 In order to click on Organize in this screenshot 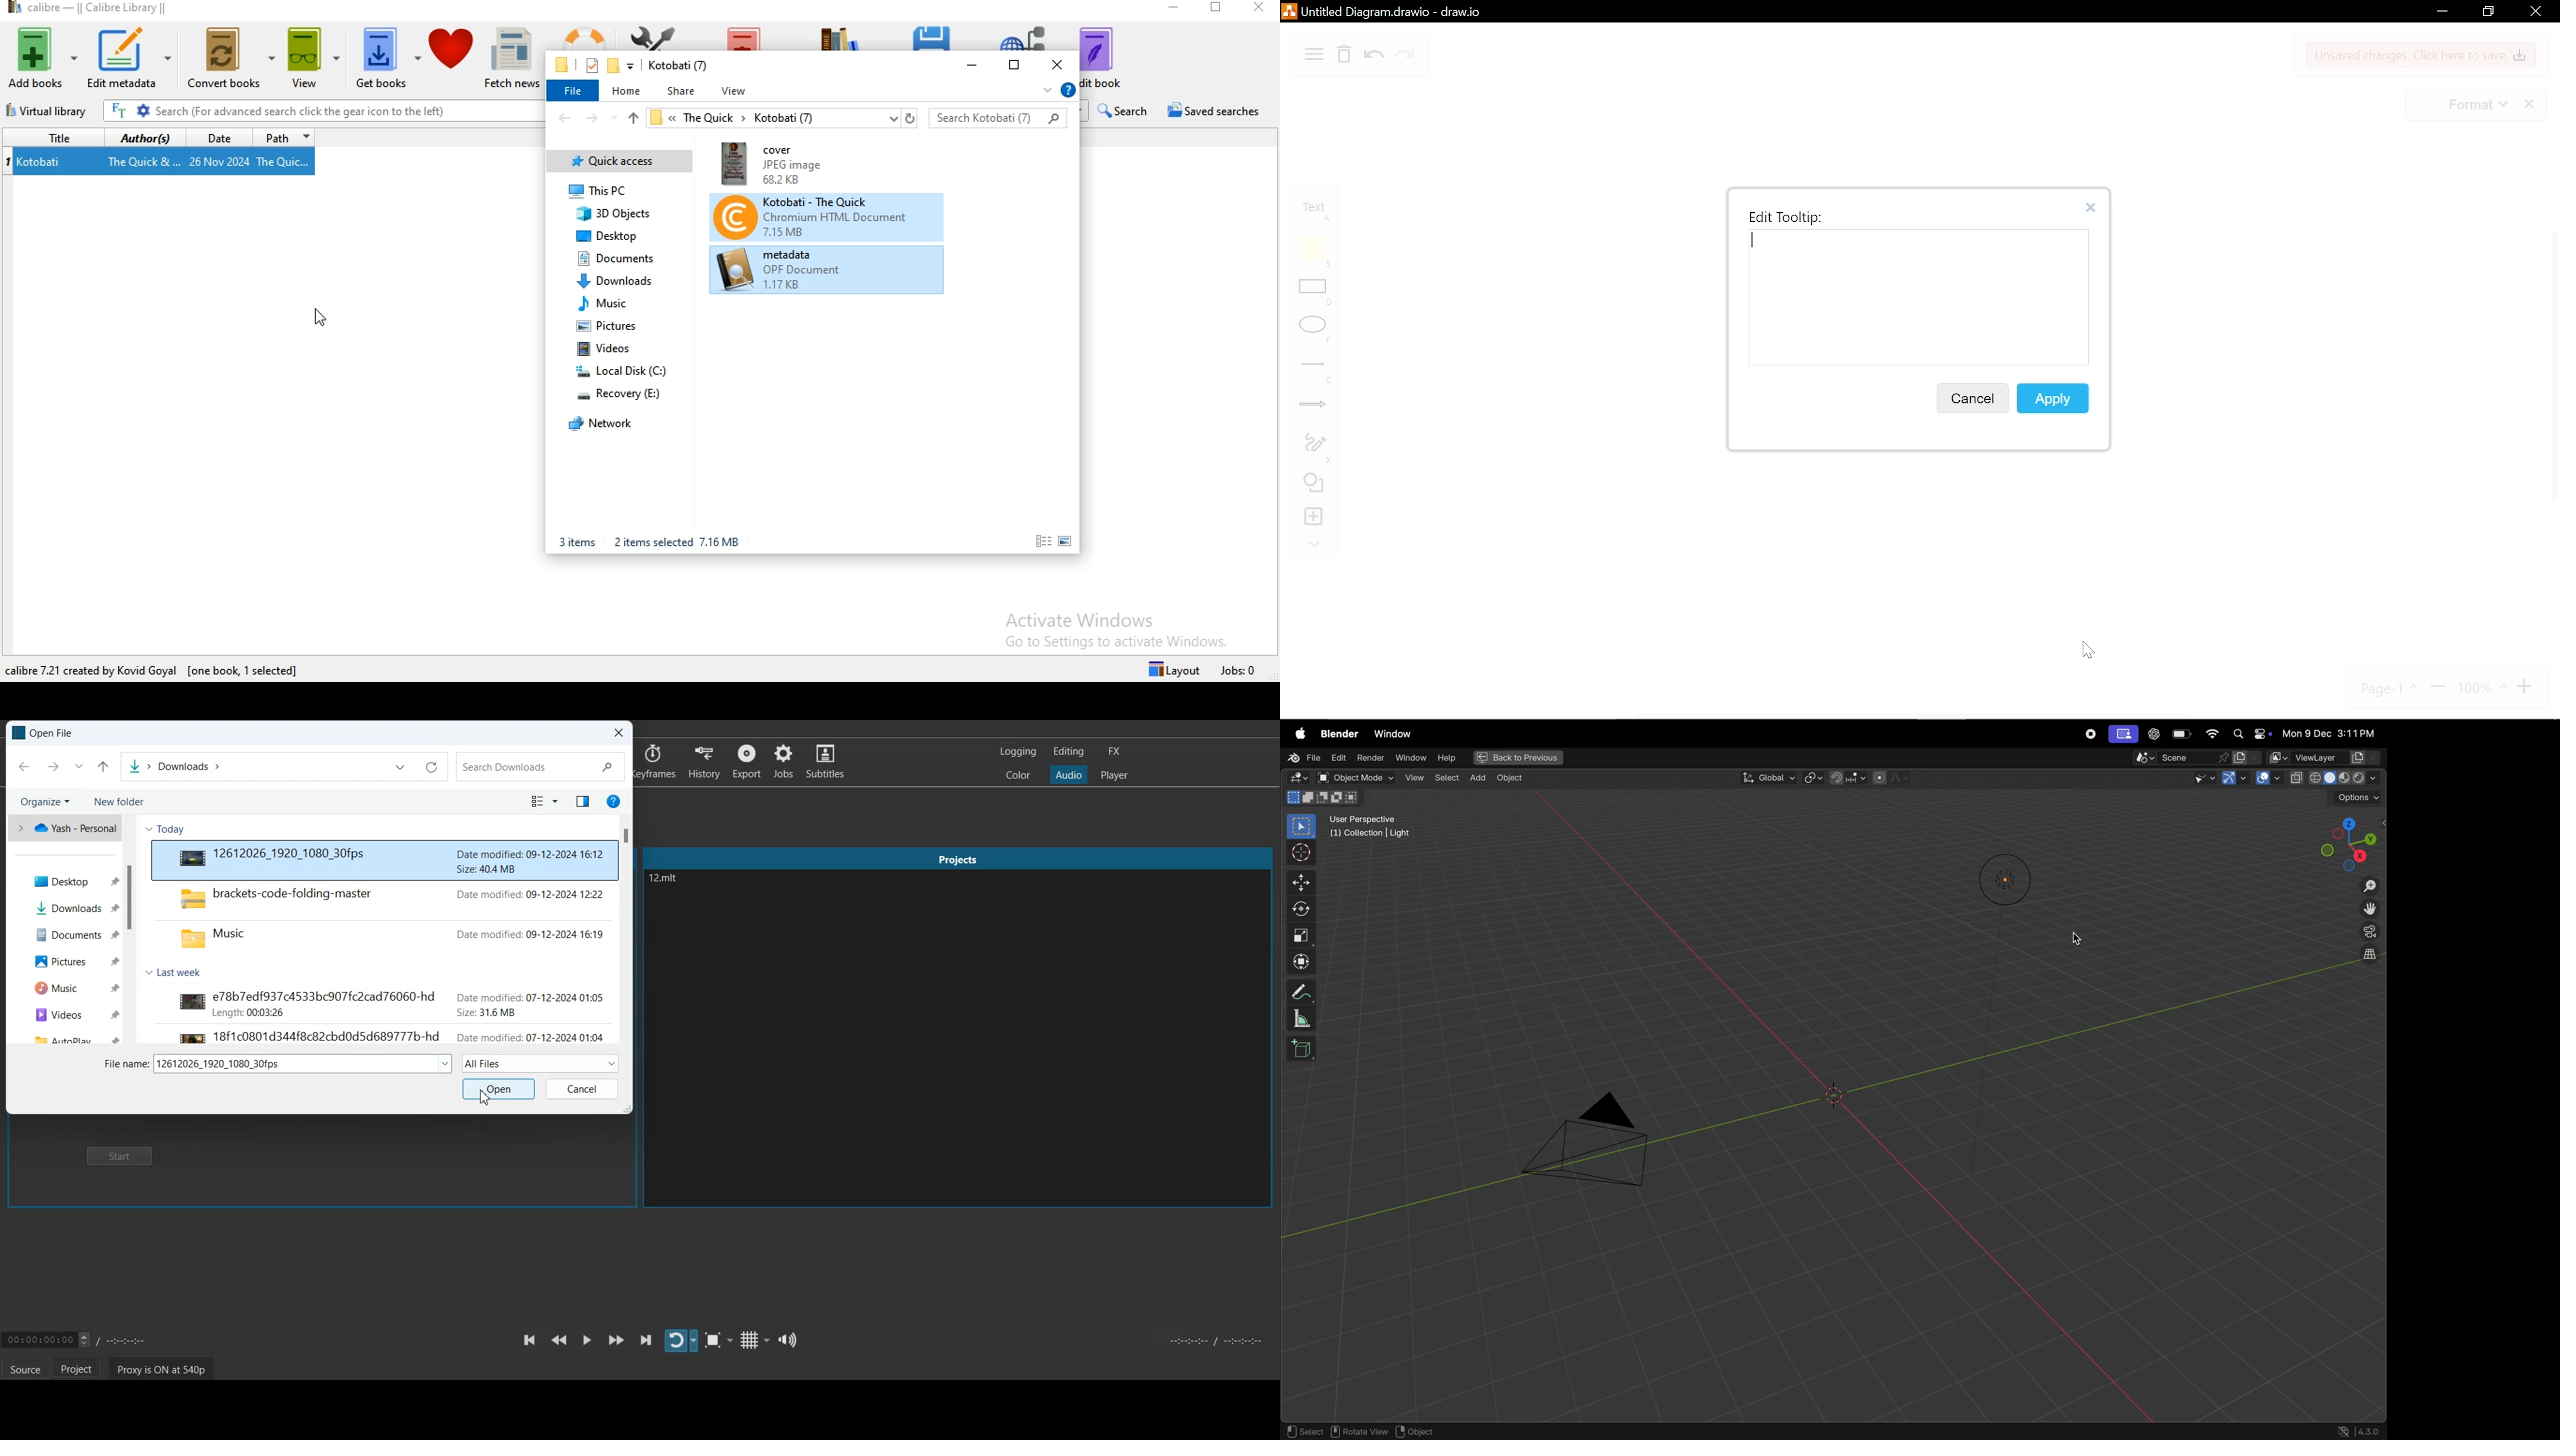, I will do `click(45, 801)`.